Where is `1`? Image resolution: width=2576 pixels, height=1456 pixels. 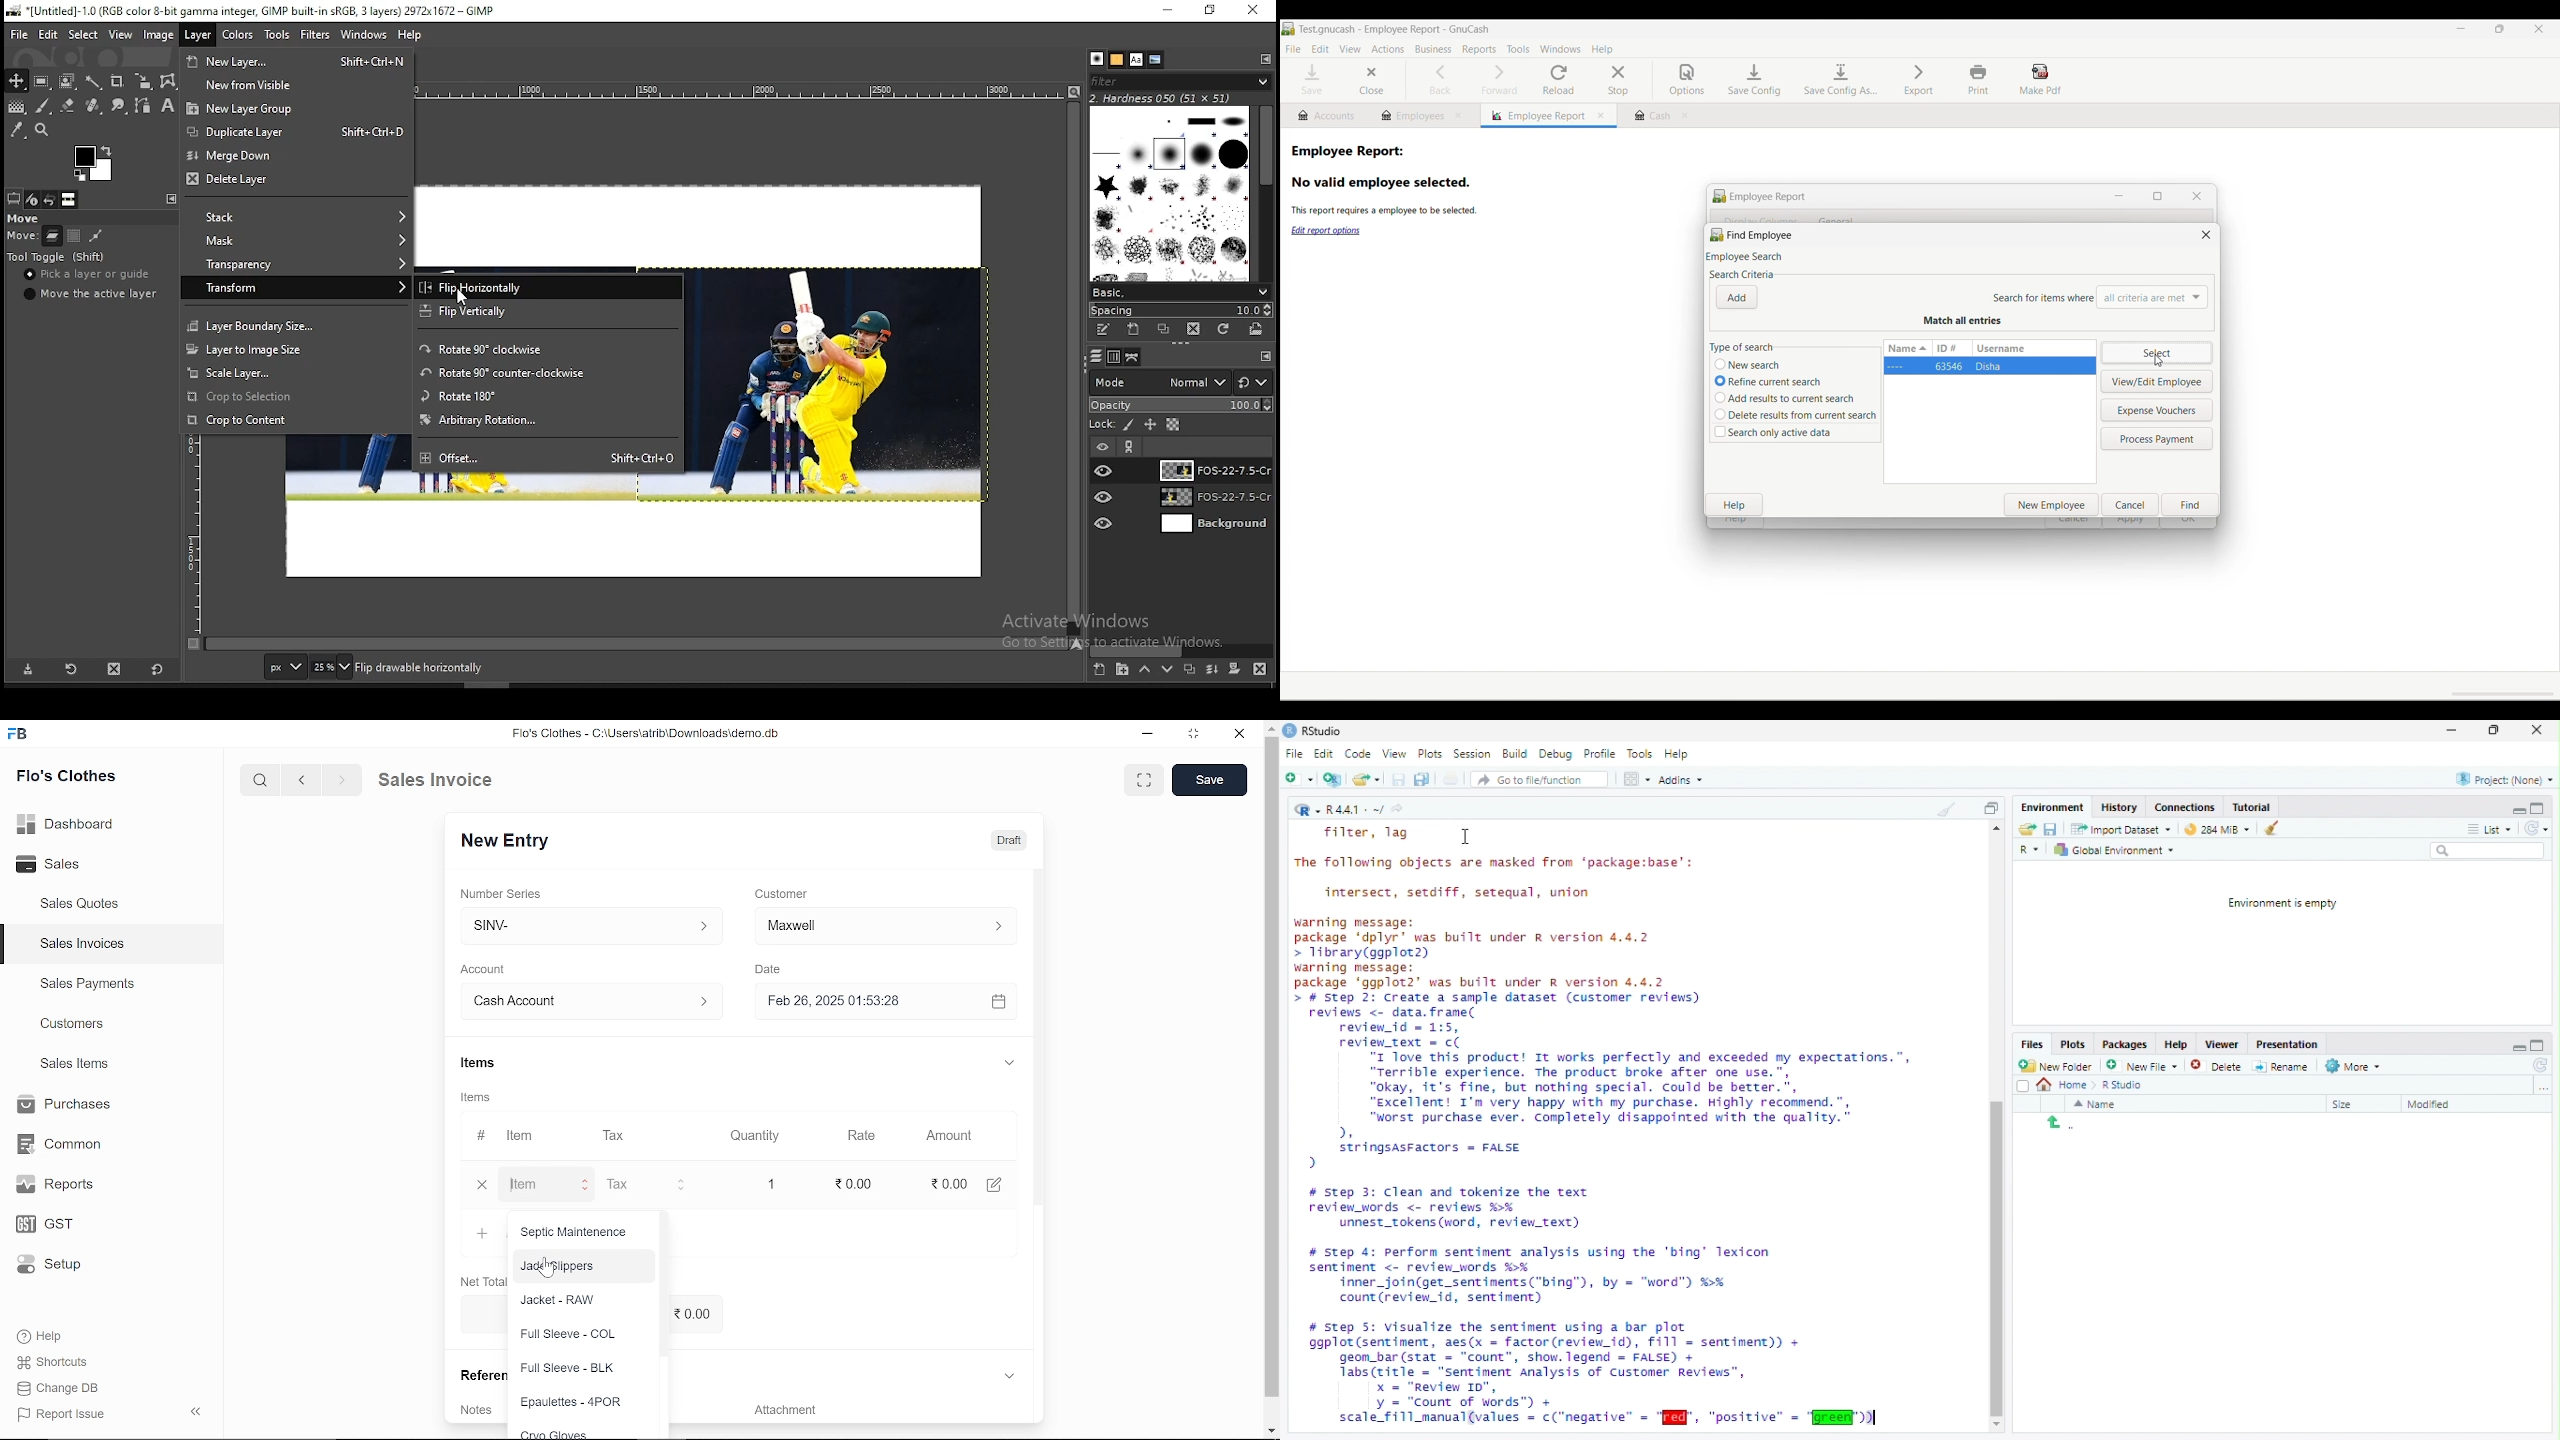 1 is located at coordinates (762, 1184).